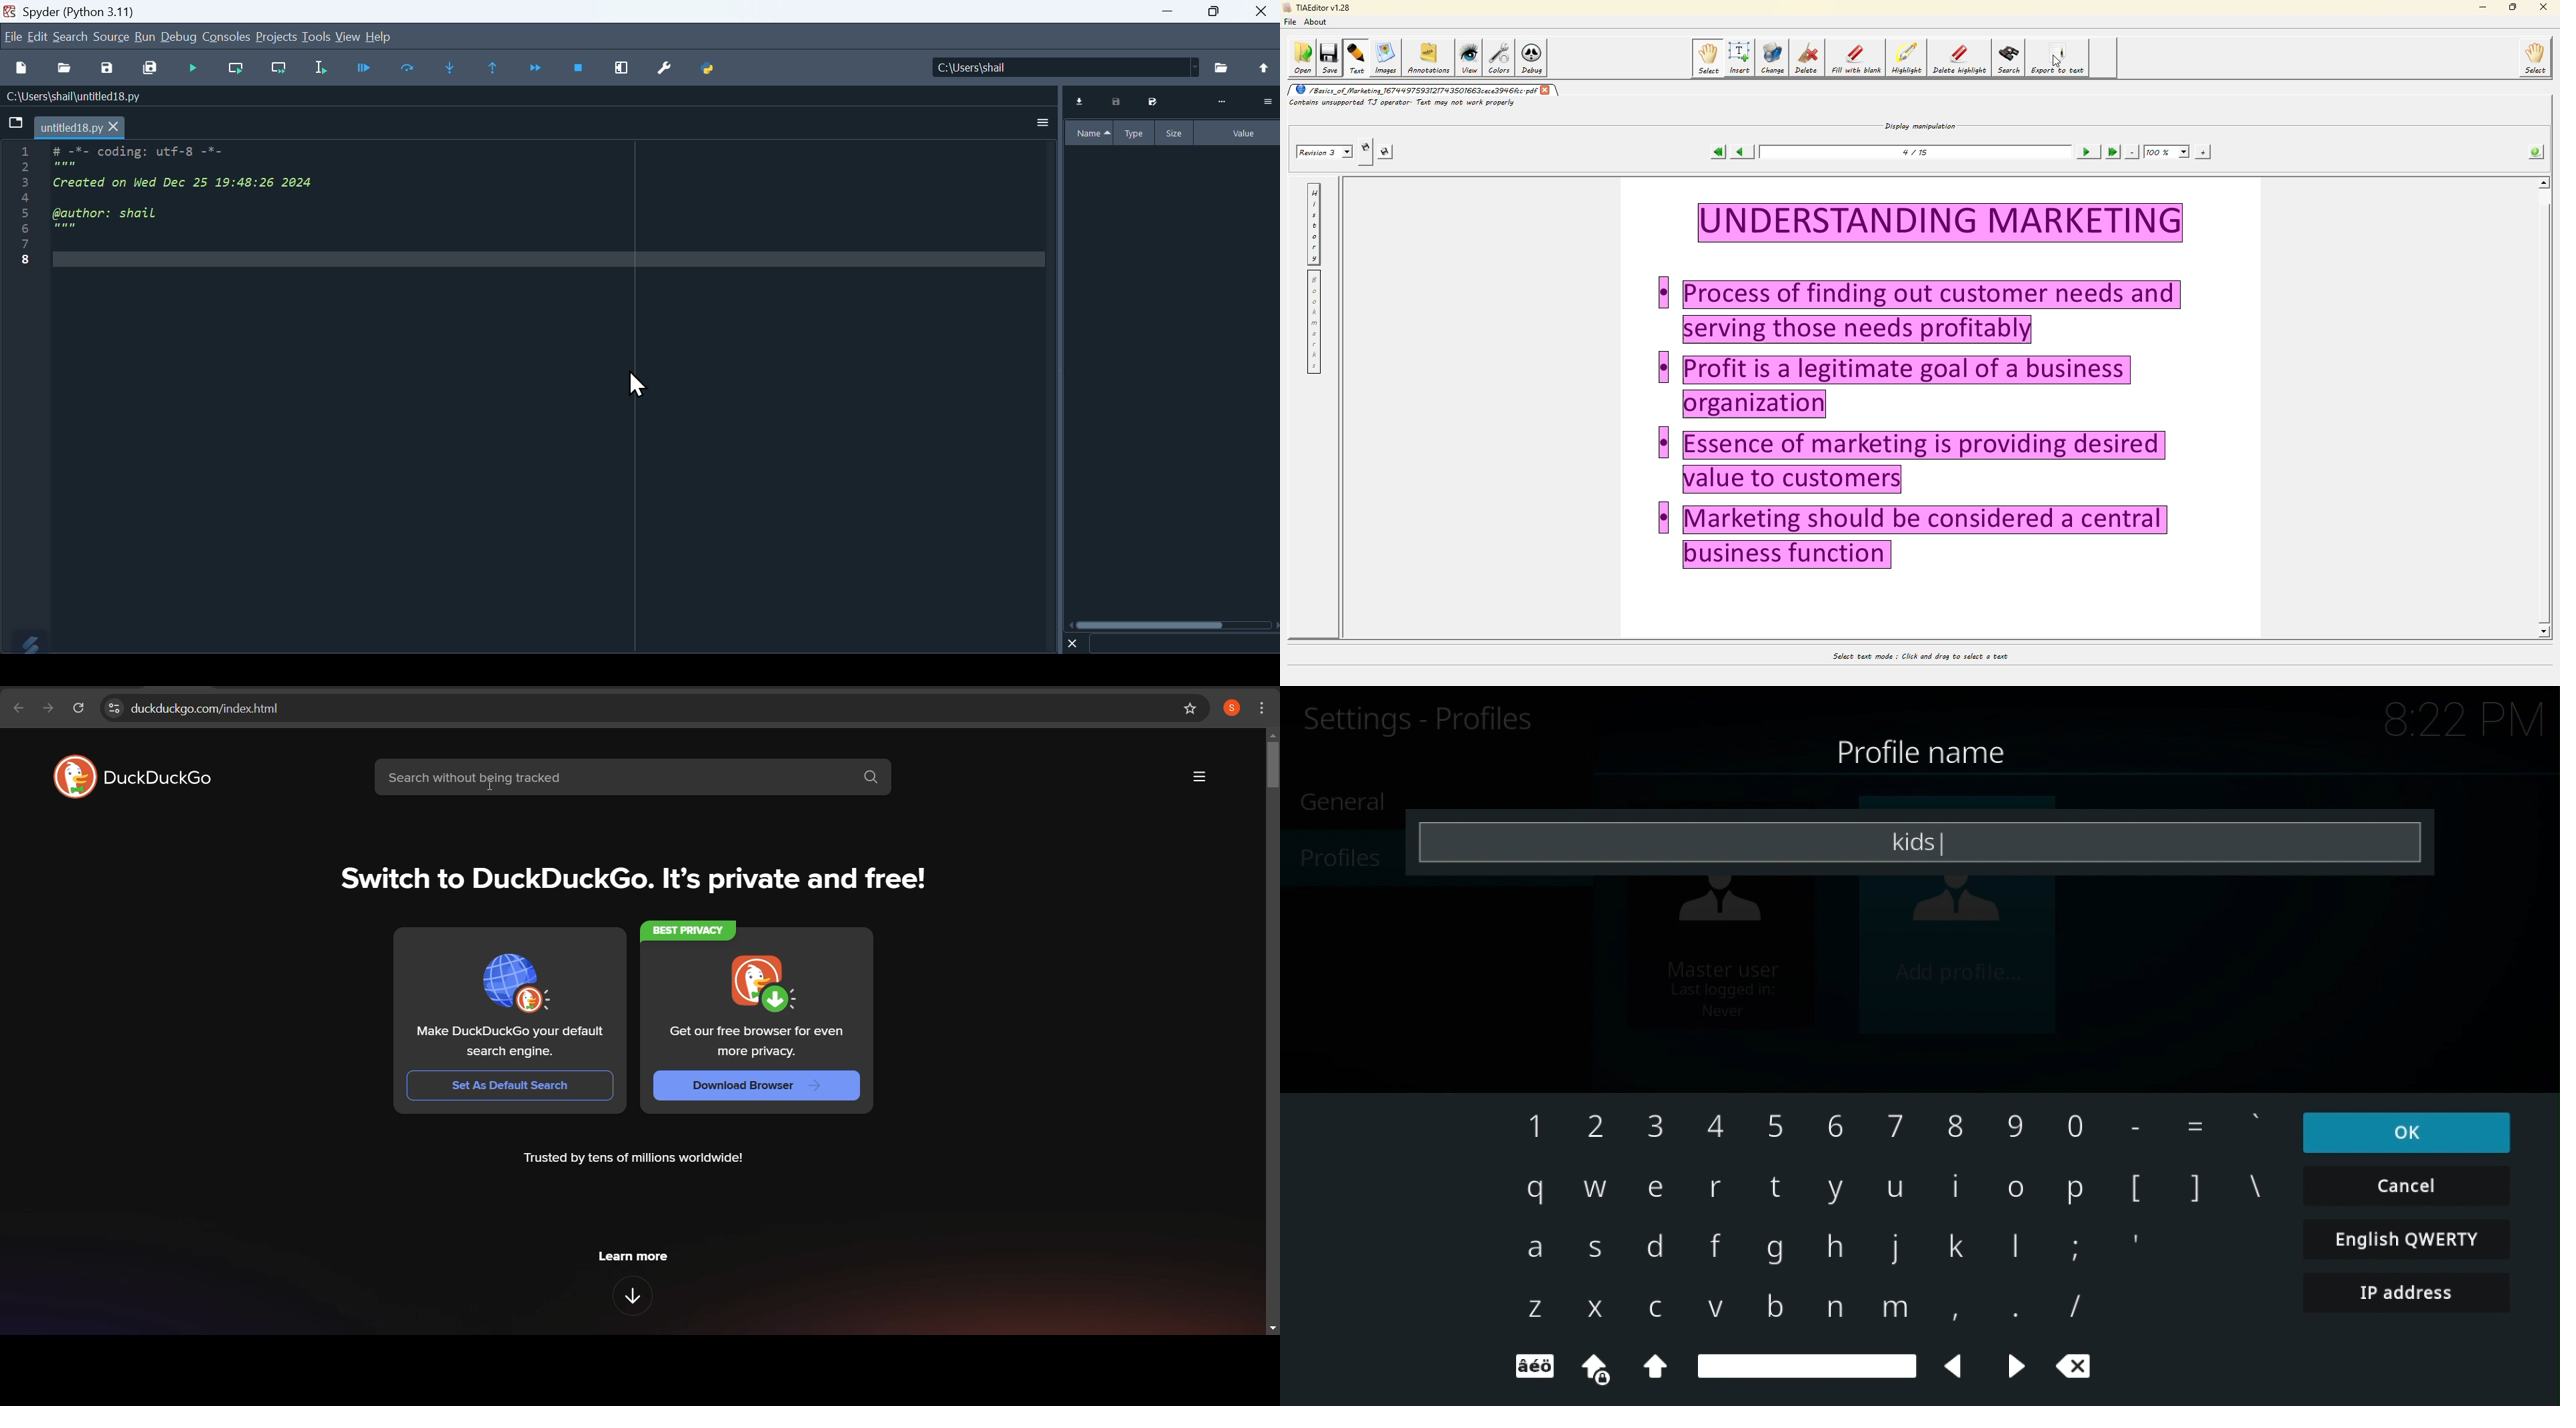  What do you see at coordinates (1198, 777) in the screenshot?
I see `more options` at bounding box center [1198, 777].